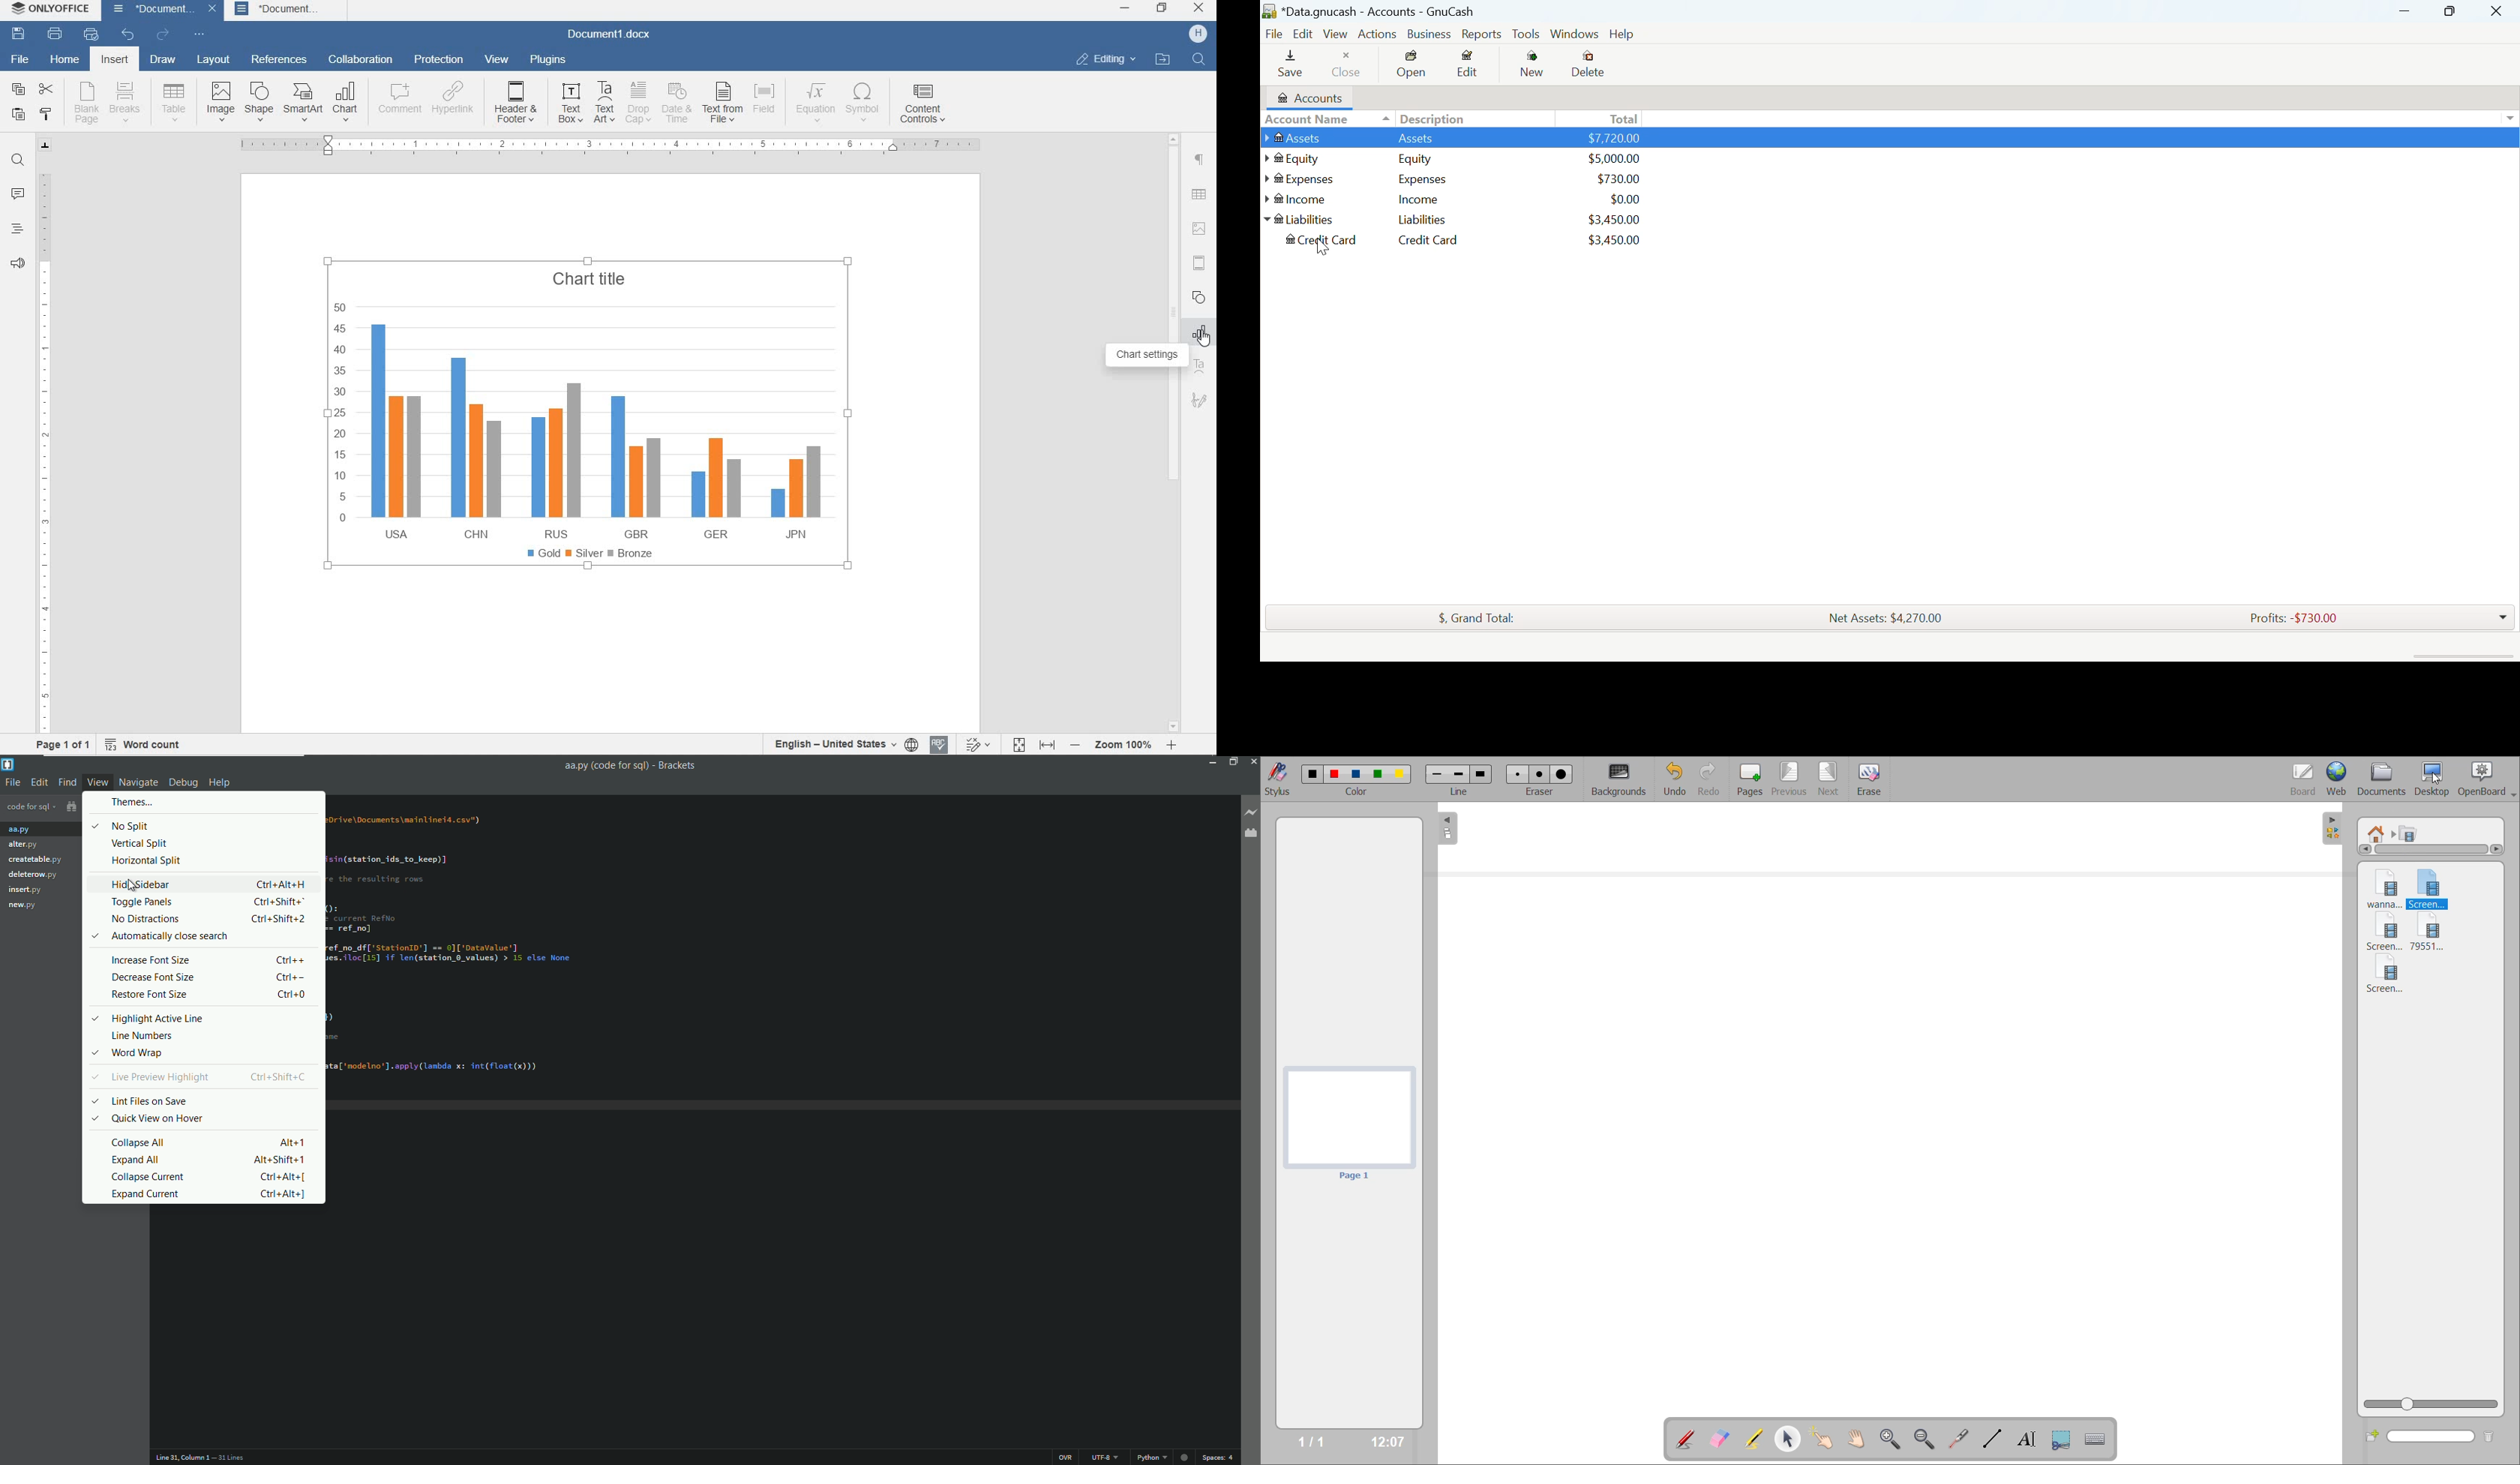  I want to click on open file location, so click(1162, 60).